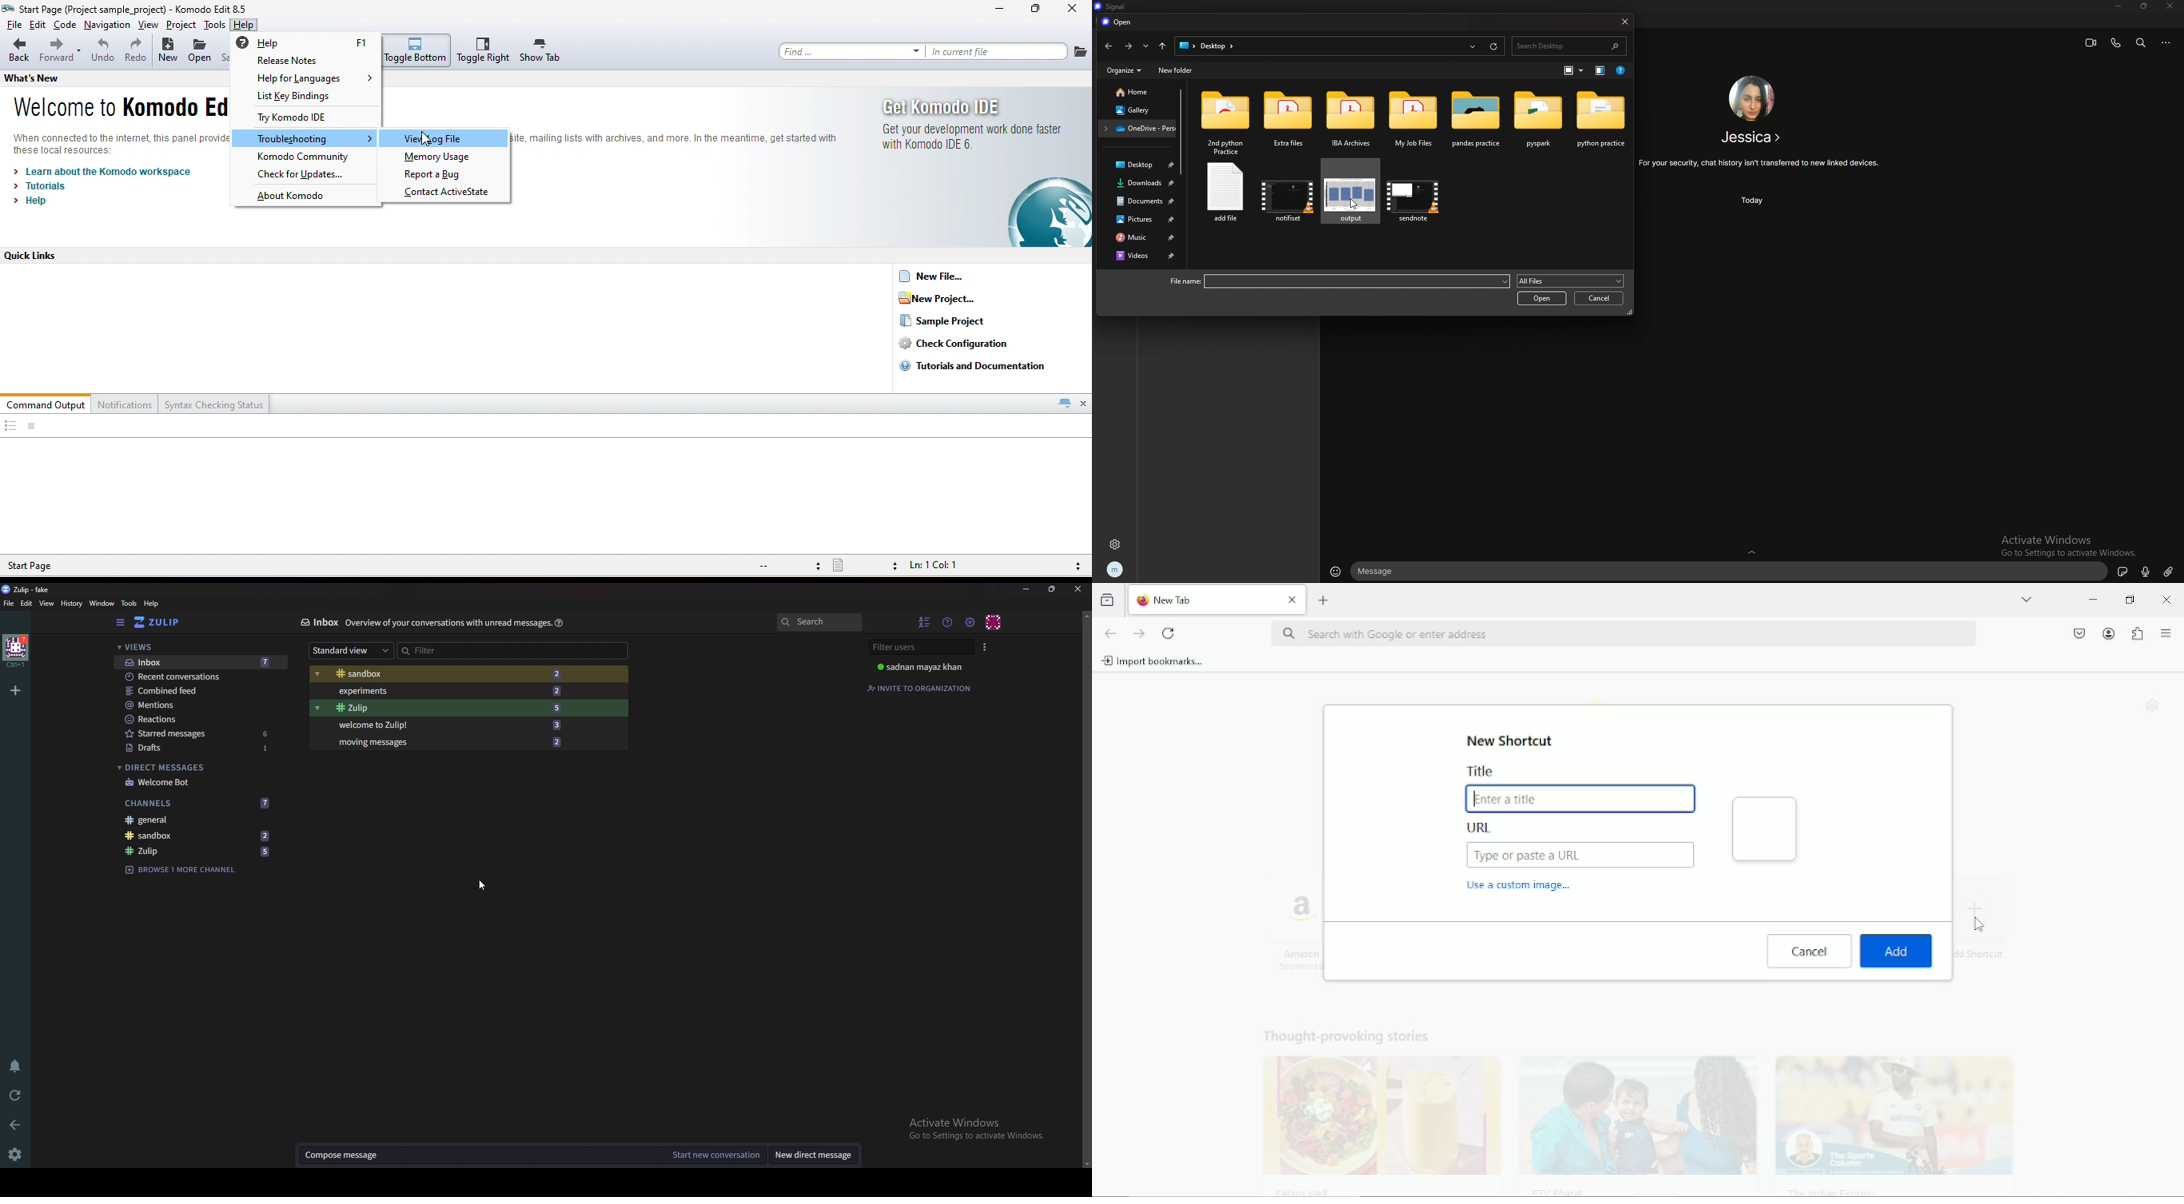 Image resolution: width=2184 pixels, height=1204 pixels. I want to click on scroll bar, so click(1086, 891).